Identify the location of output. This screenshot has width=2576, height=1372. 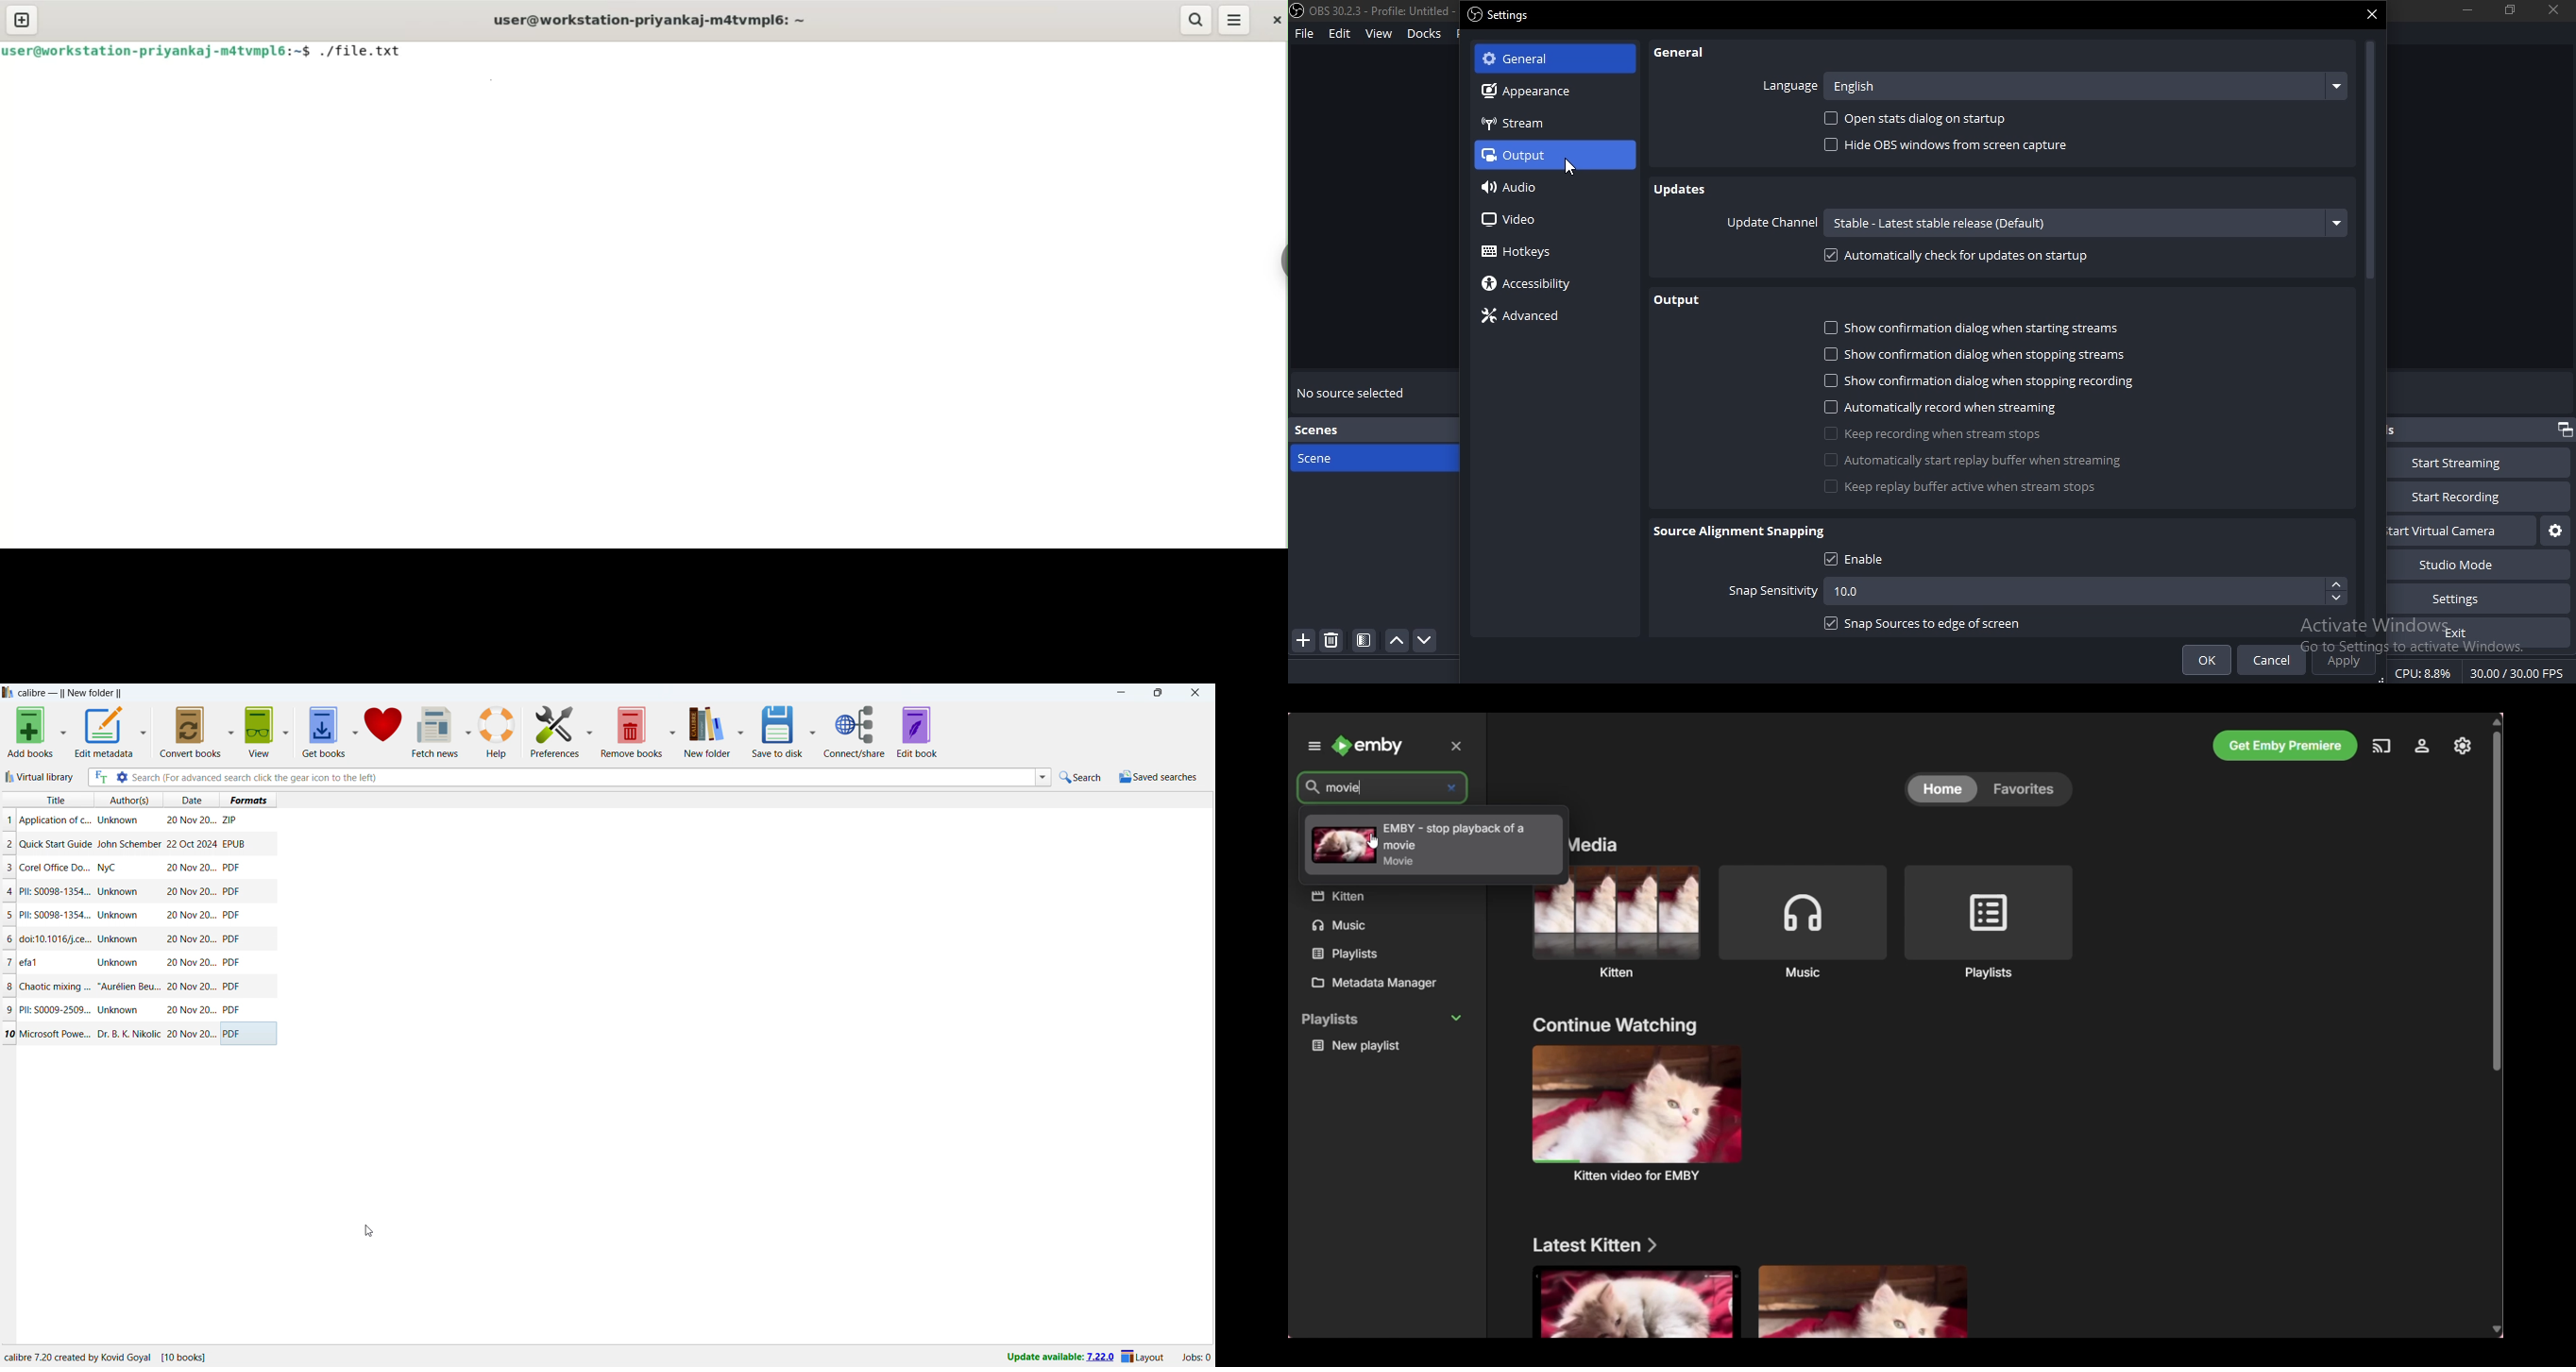
(1680, 301).